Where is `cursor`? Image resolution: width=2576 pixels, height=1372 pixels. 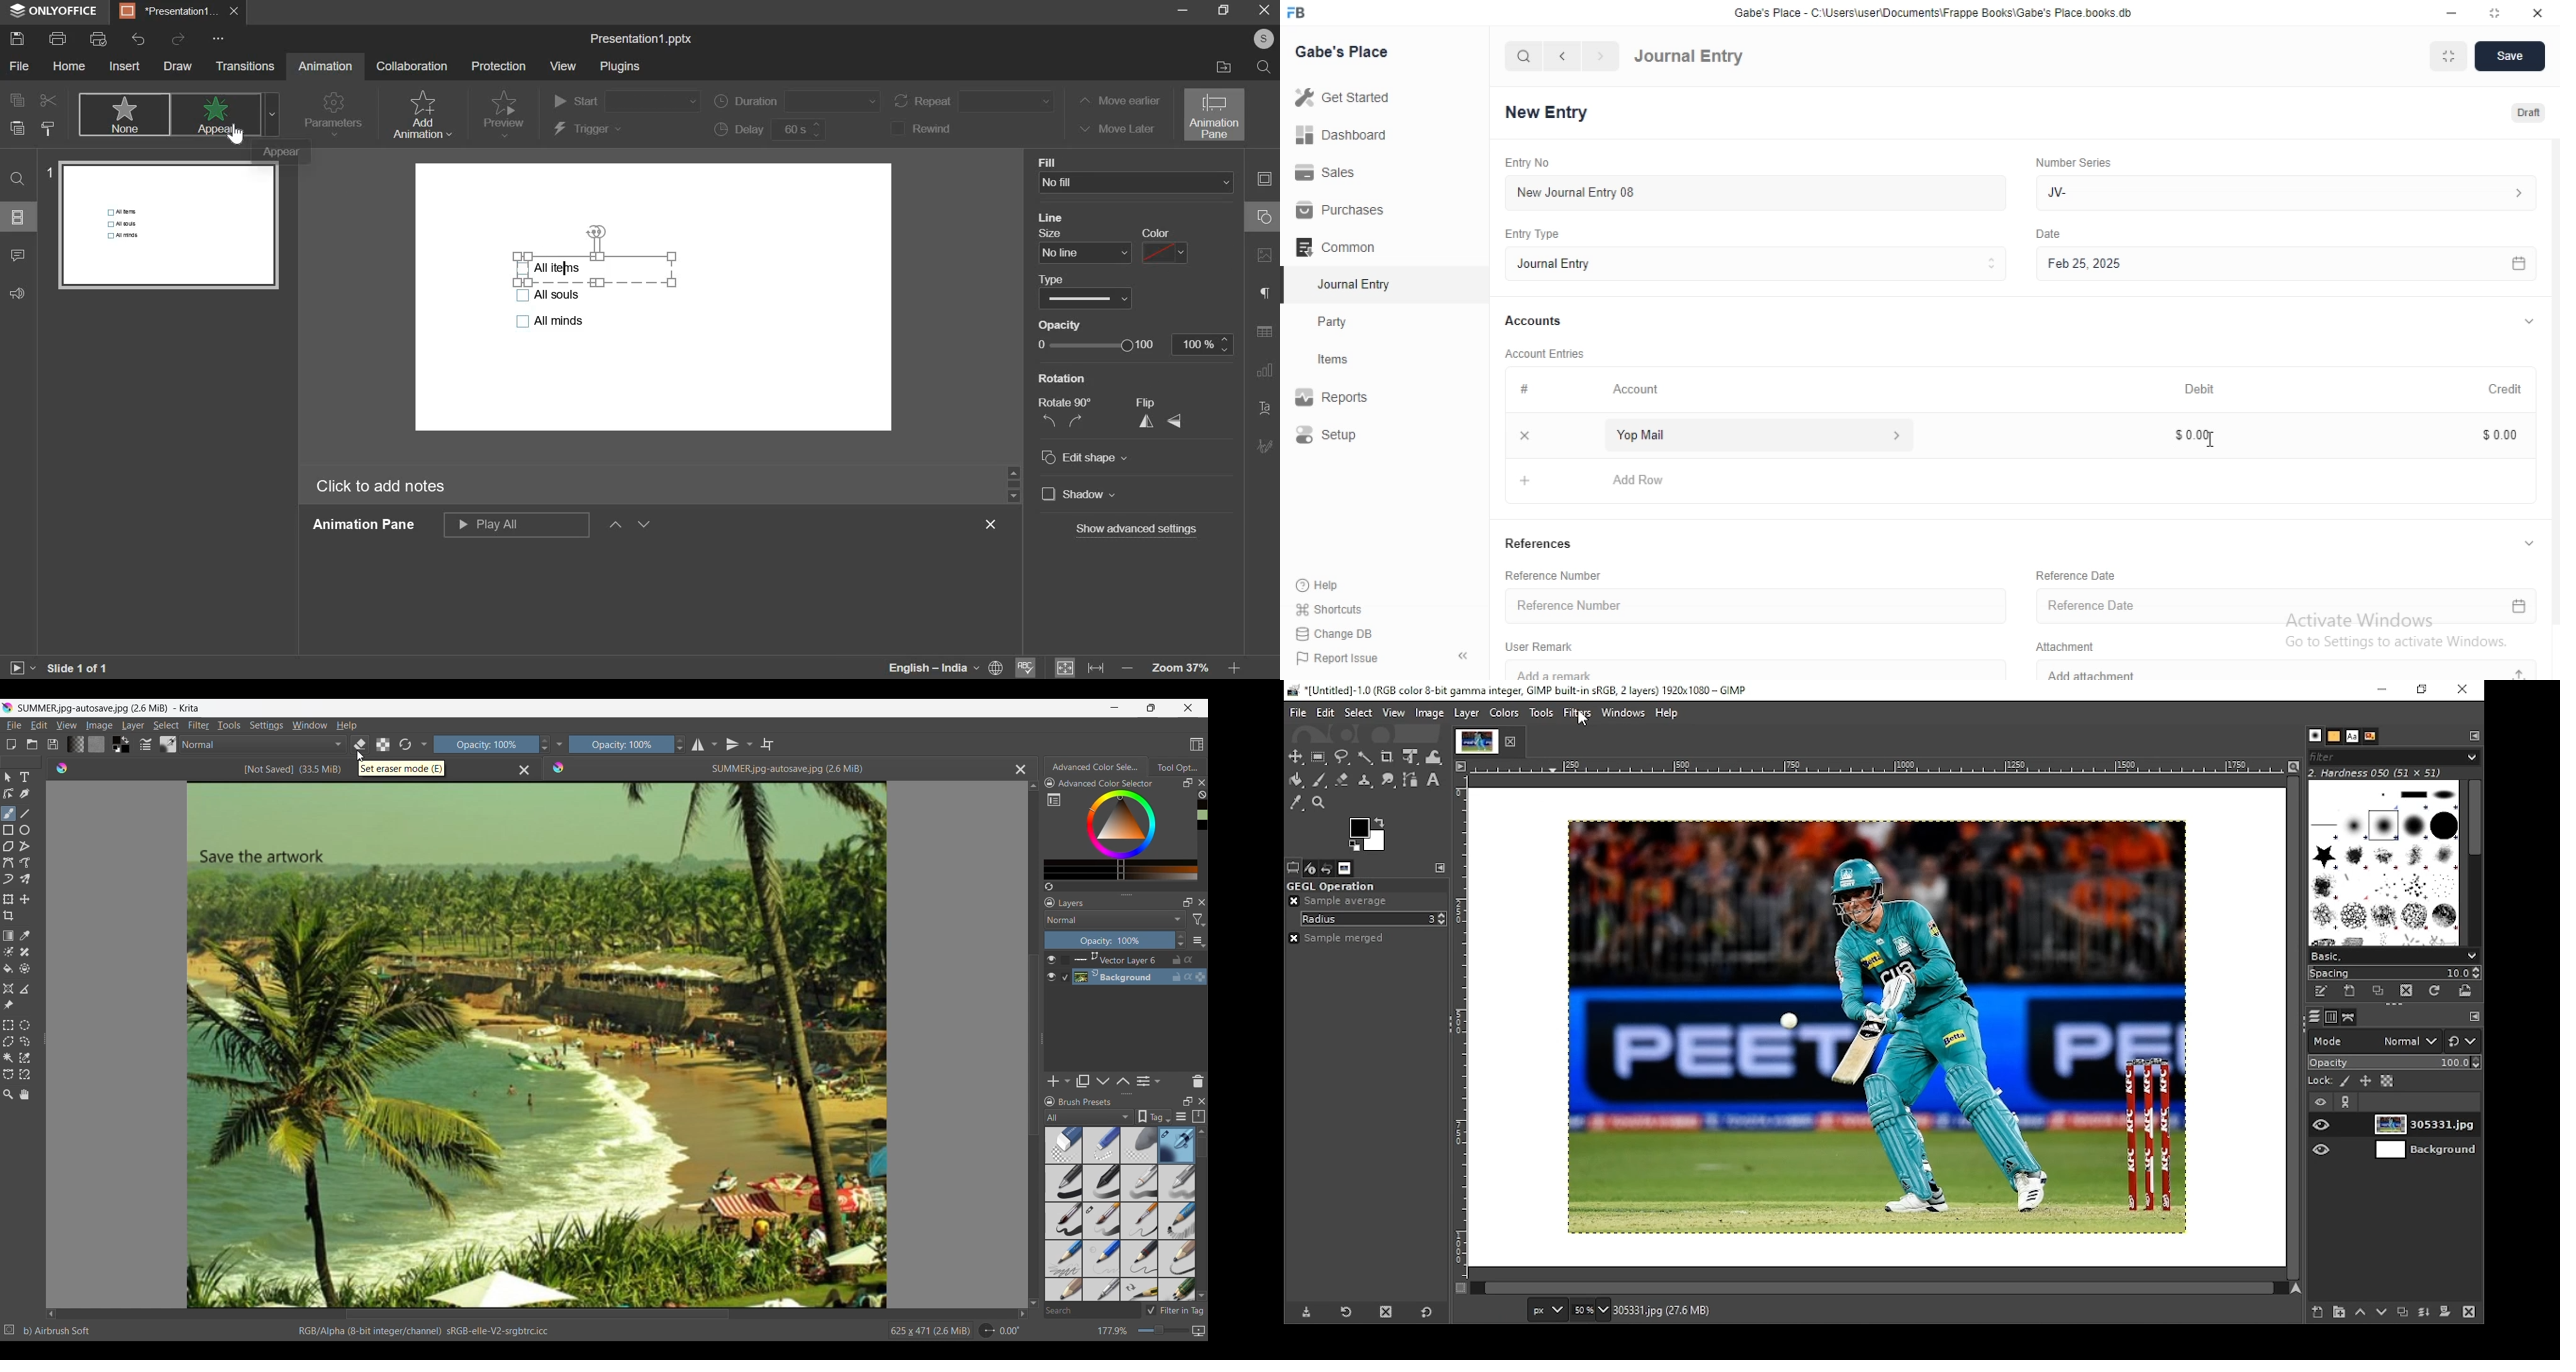
cursor is located at coordinates (237, 139).